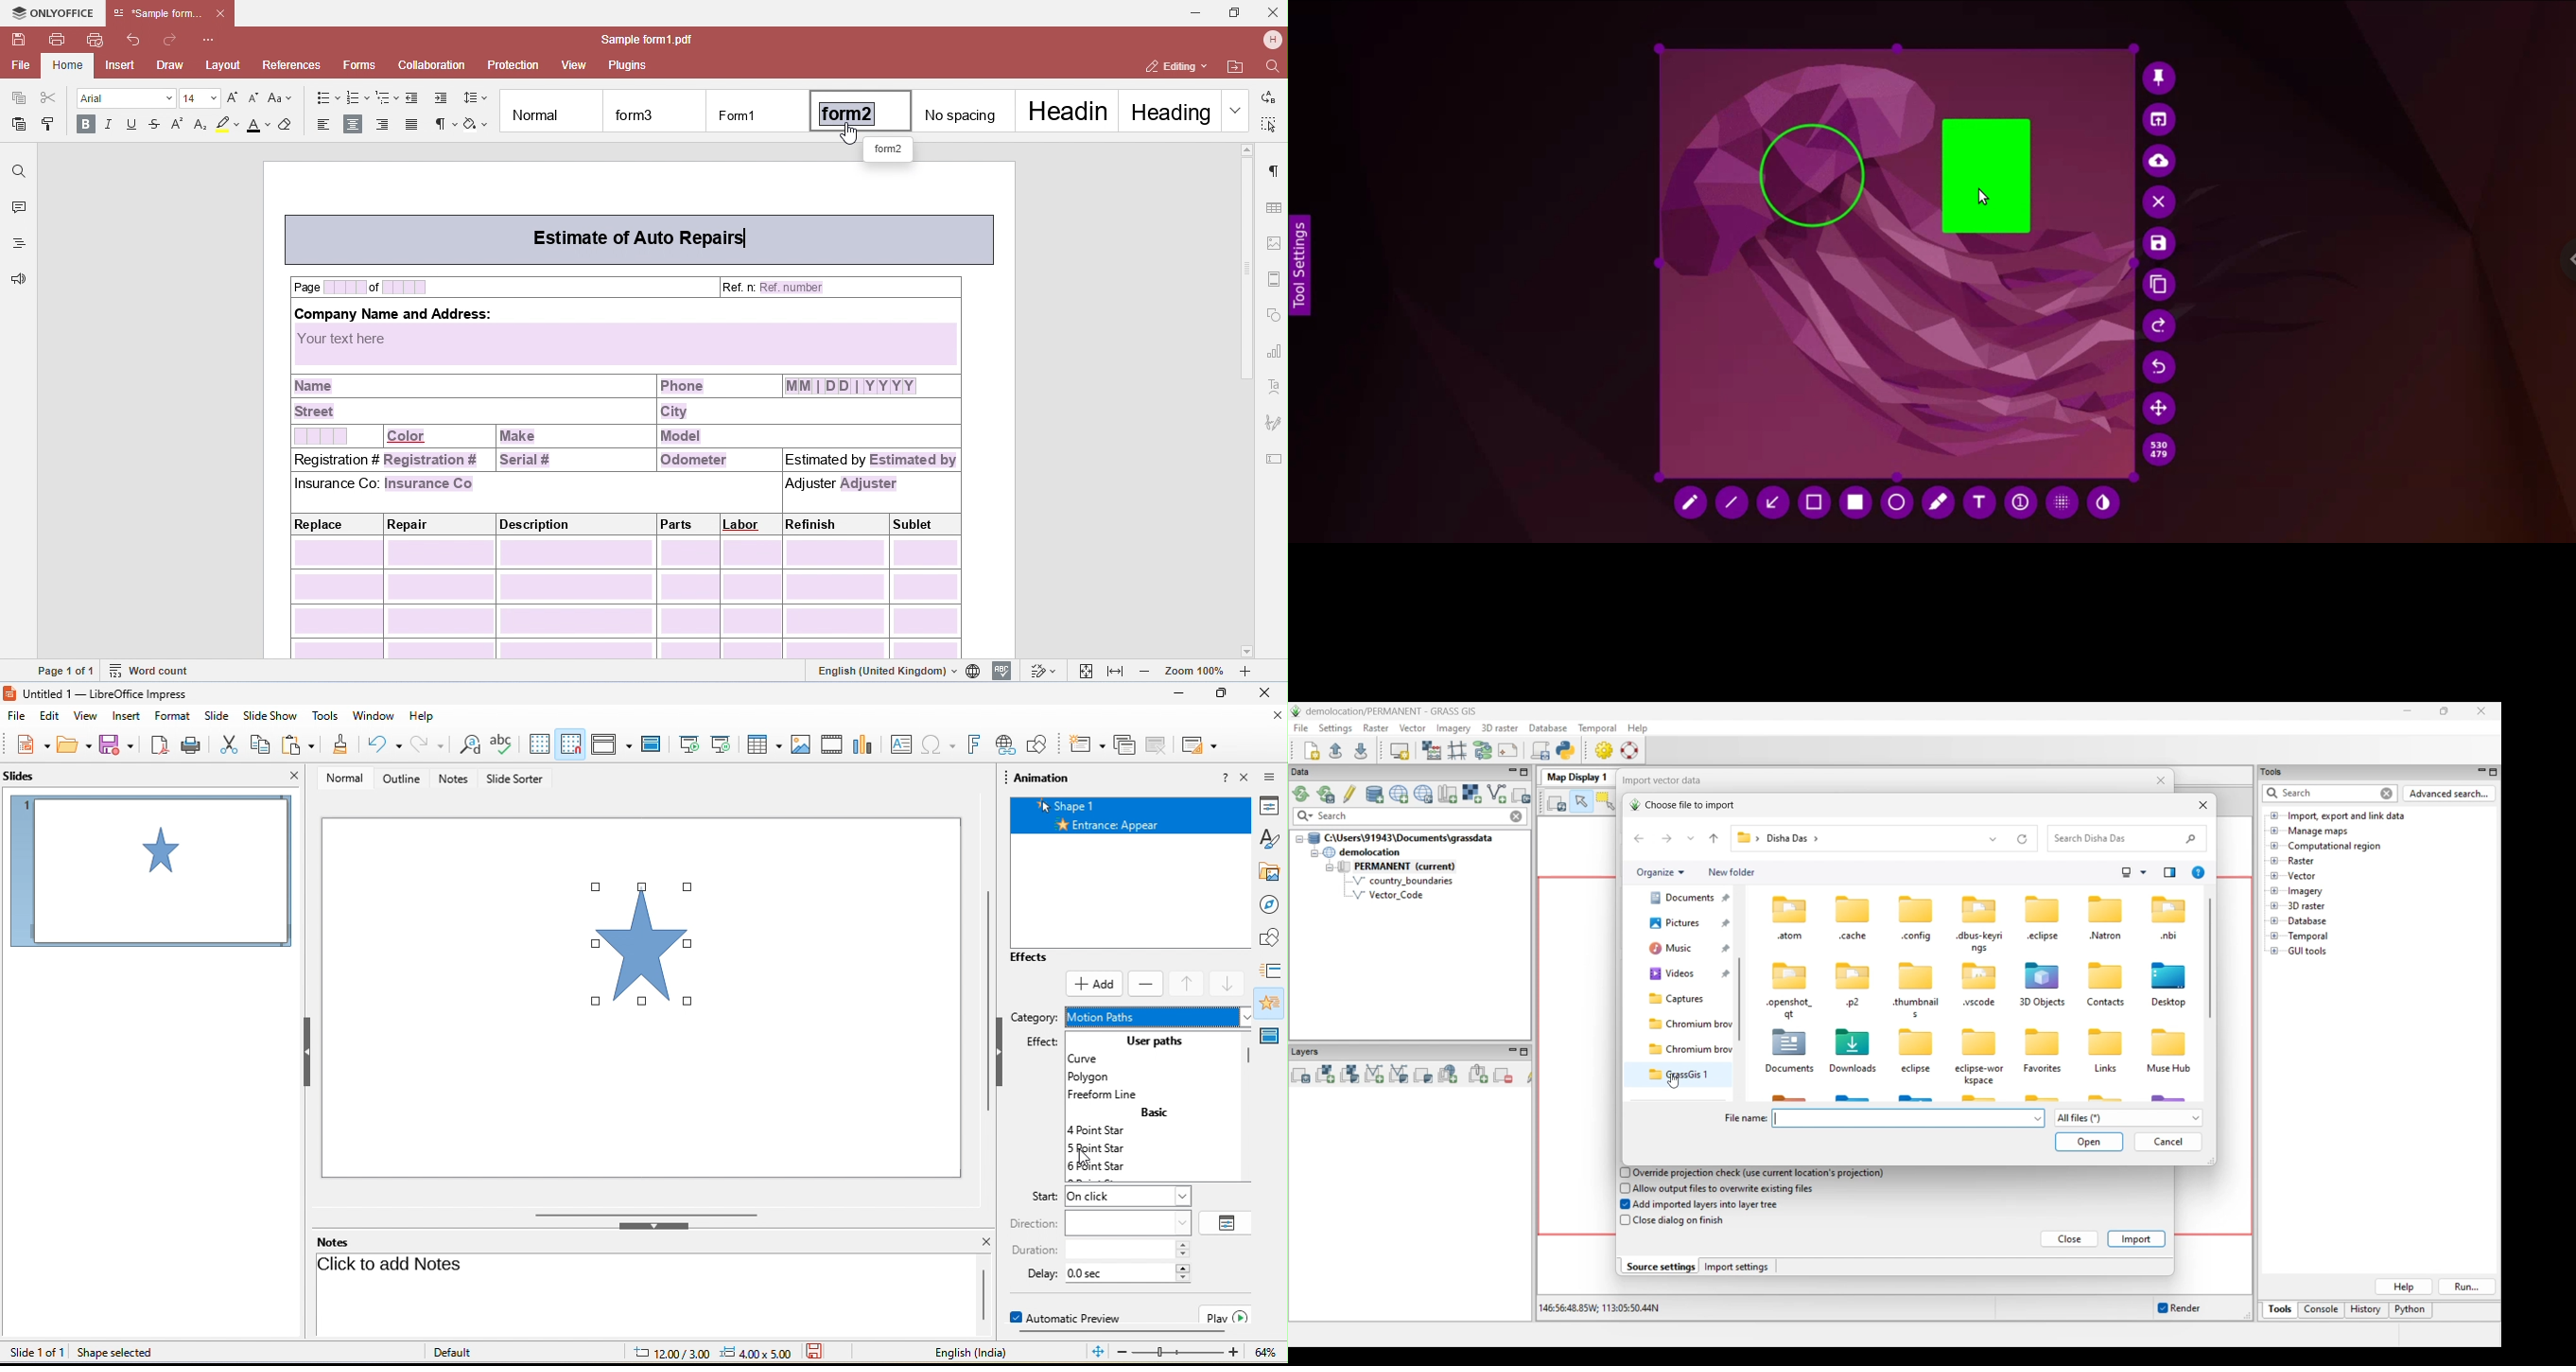 This screenshot has height=1372, width=2576. Describe the element at coordinates (310, 1053) in the screenshot. I see `hide` at that location.